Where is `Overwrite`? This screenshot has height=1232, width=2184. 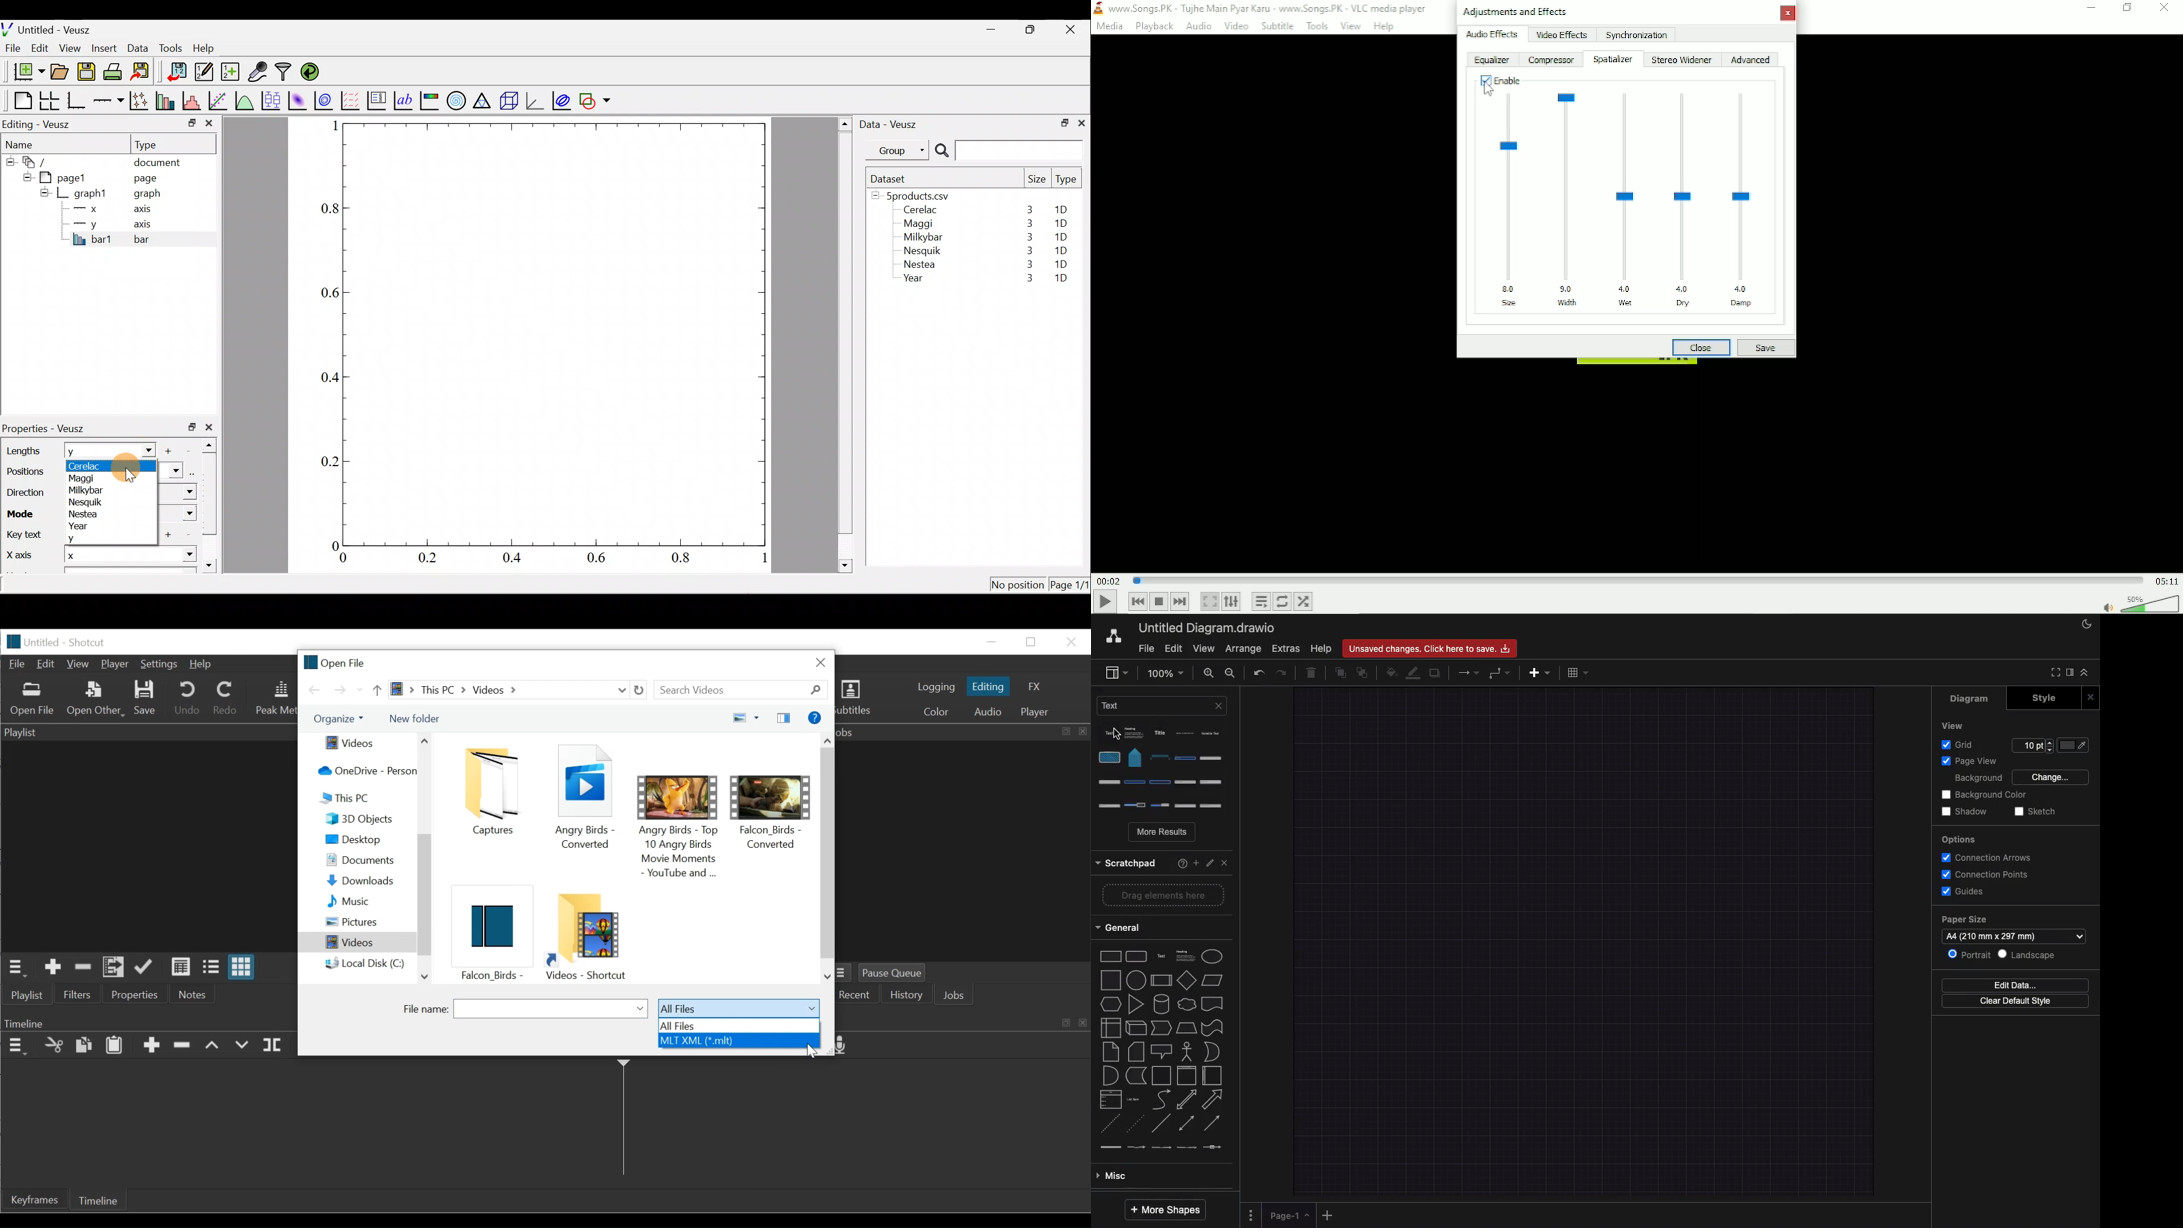 Overwrite is located at coordinates (241, 1046).